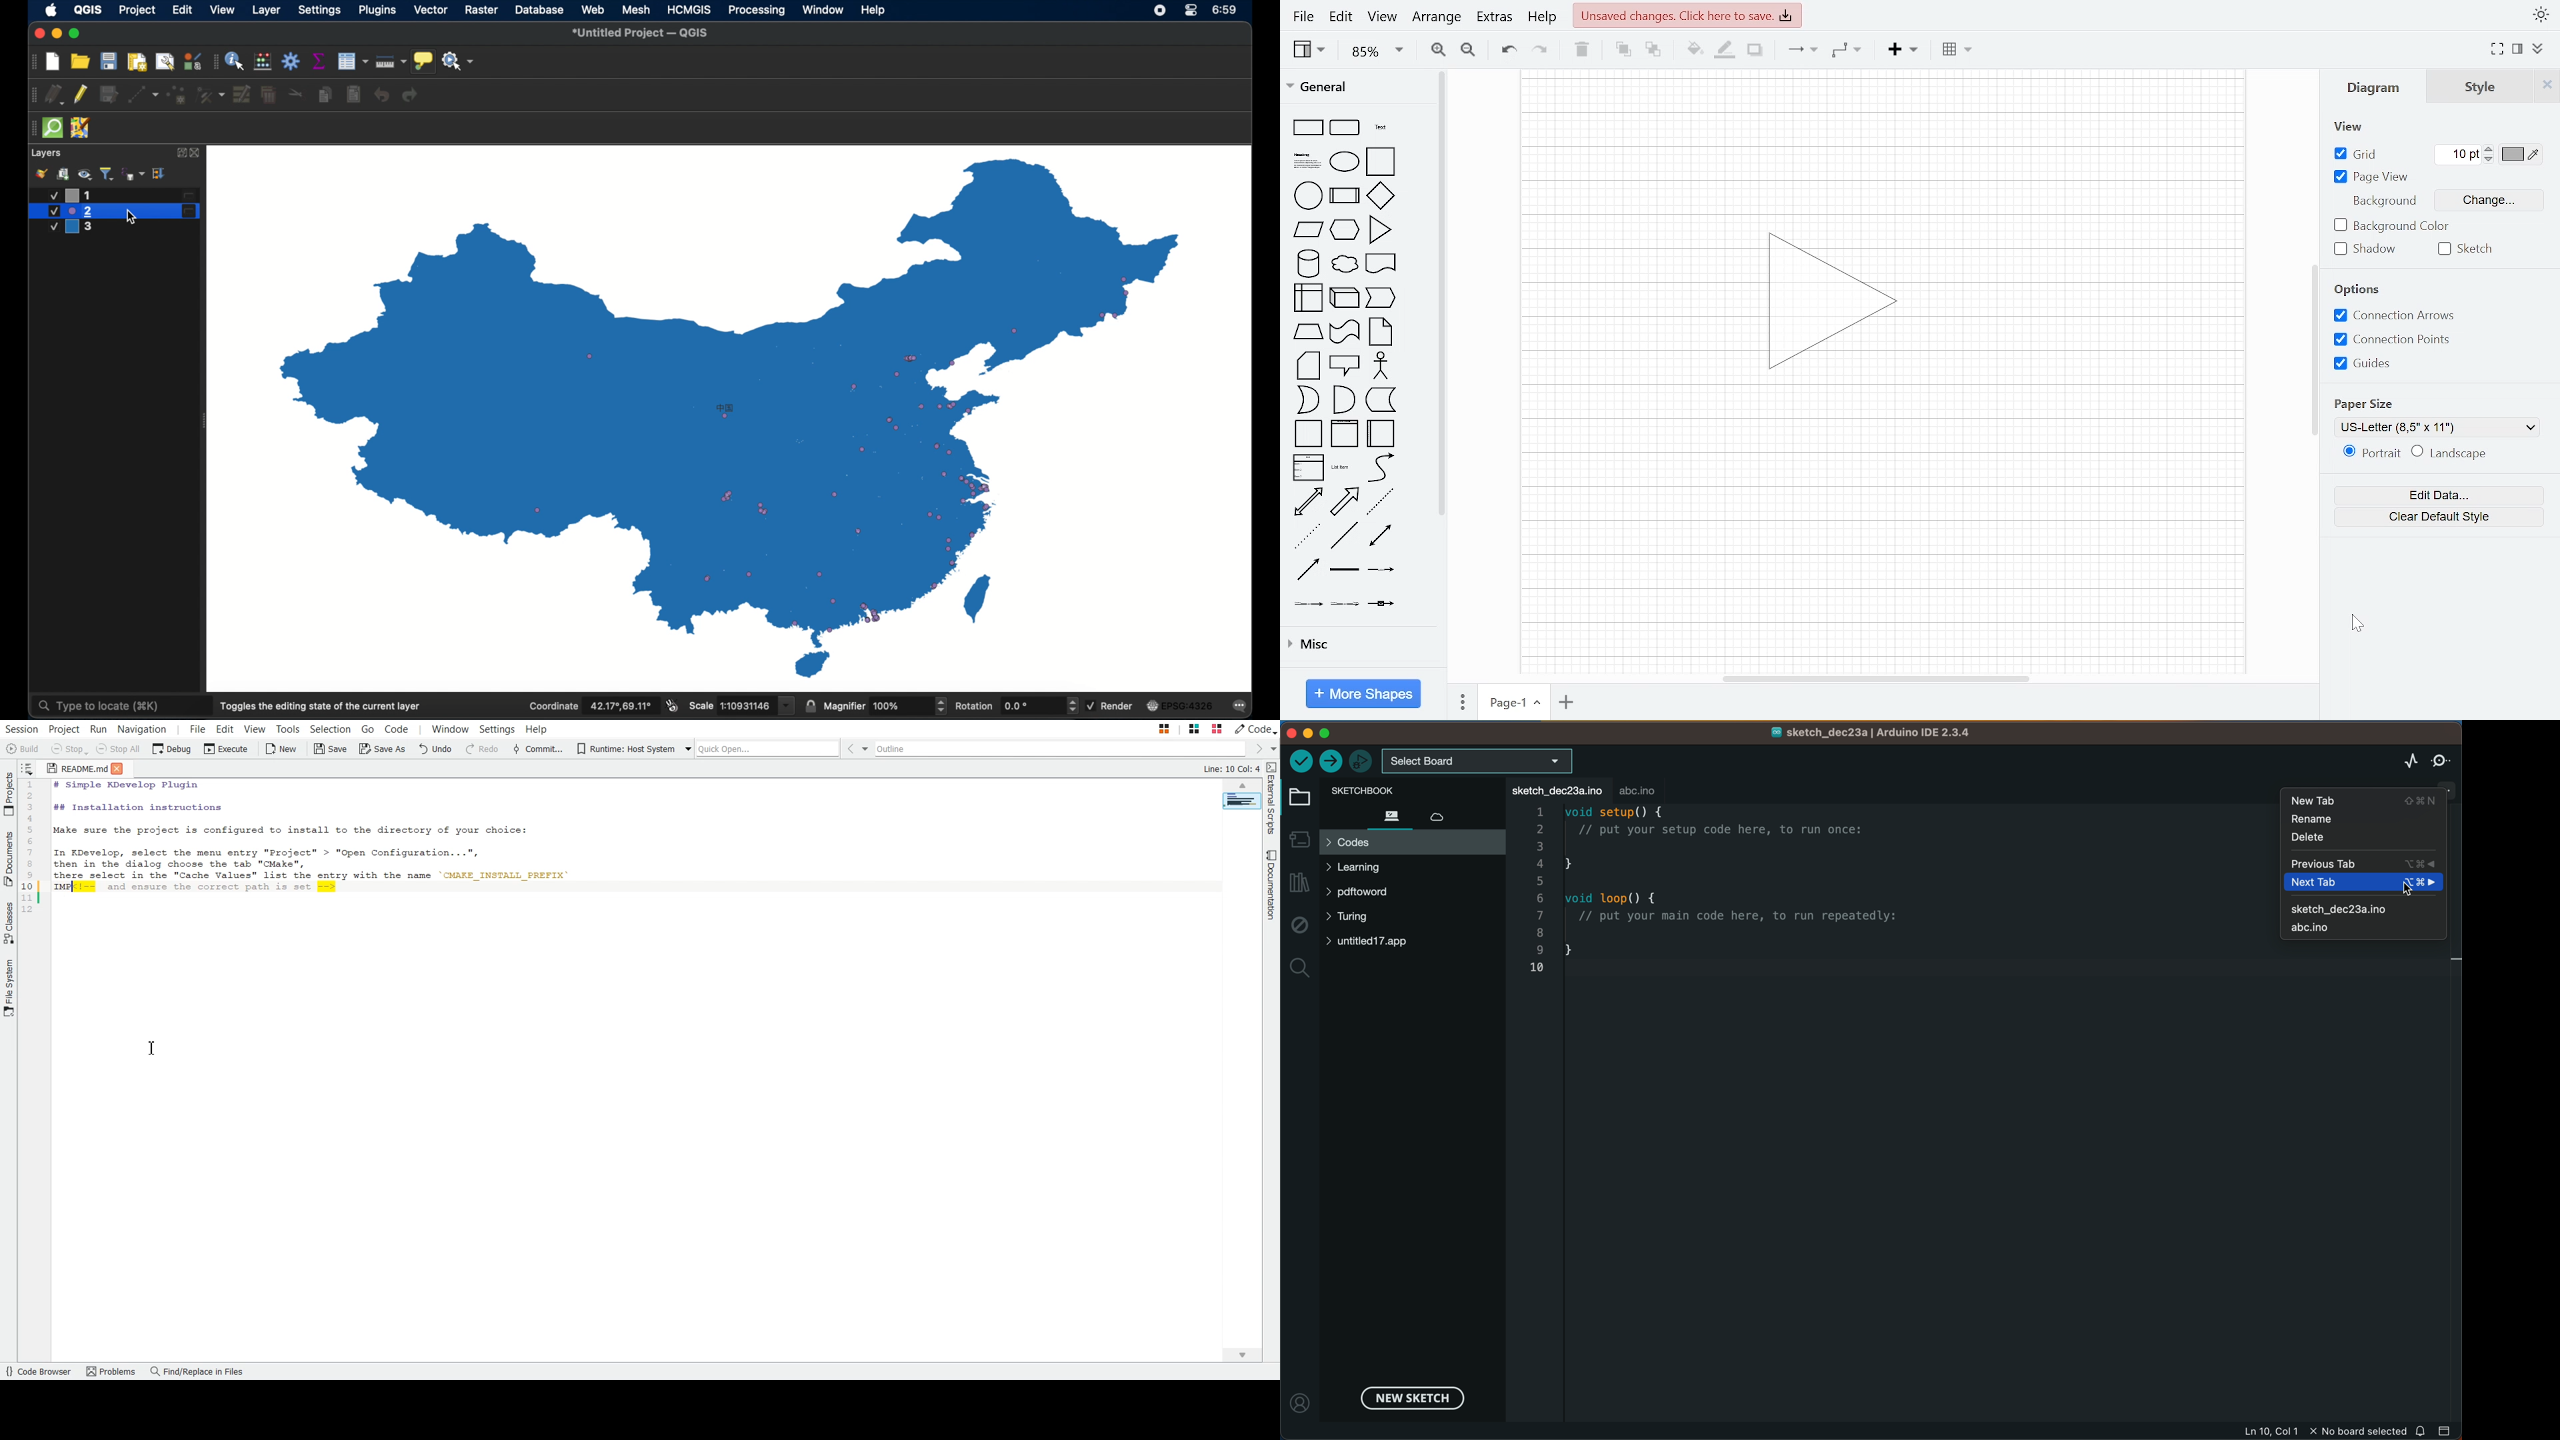 This screenshot has height=1456, width=2576. Describe the element at coordinates (1302, 17) in the screenshot. I see `File` at that location.